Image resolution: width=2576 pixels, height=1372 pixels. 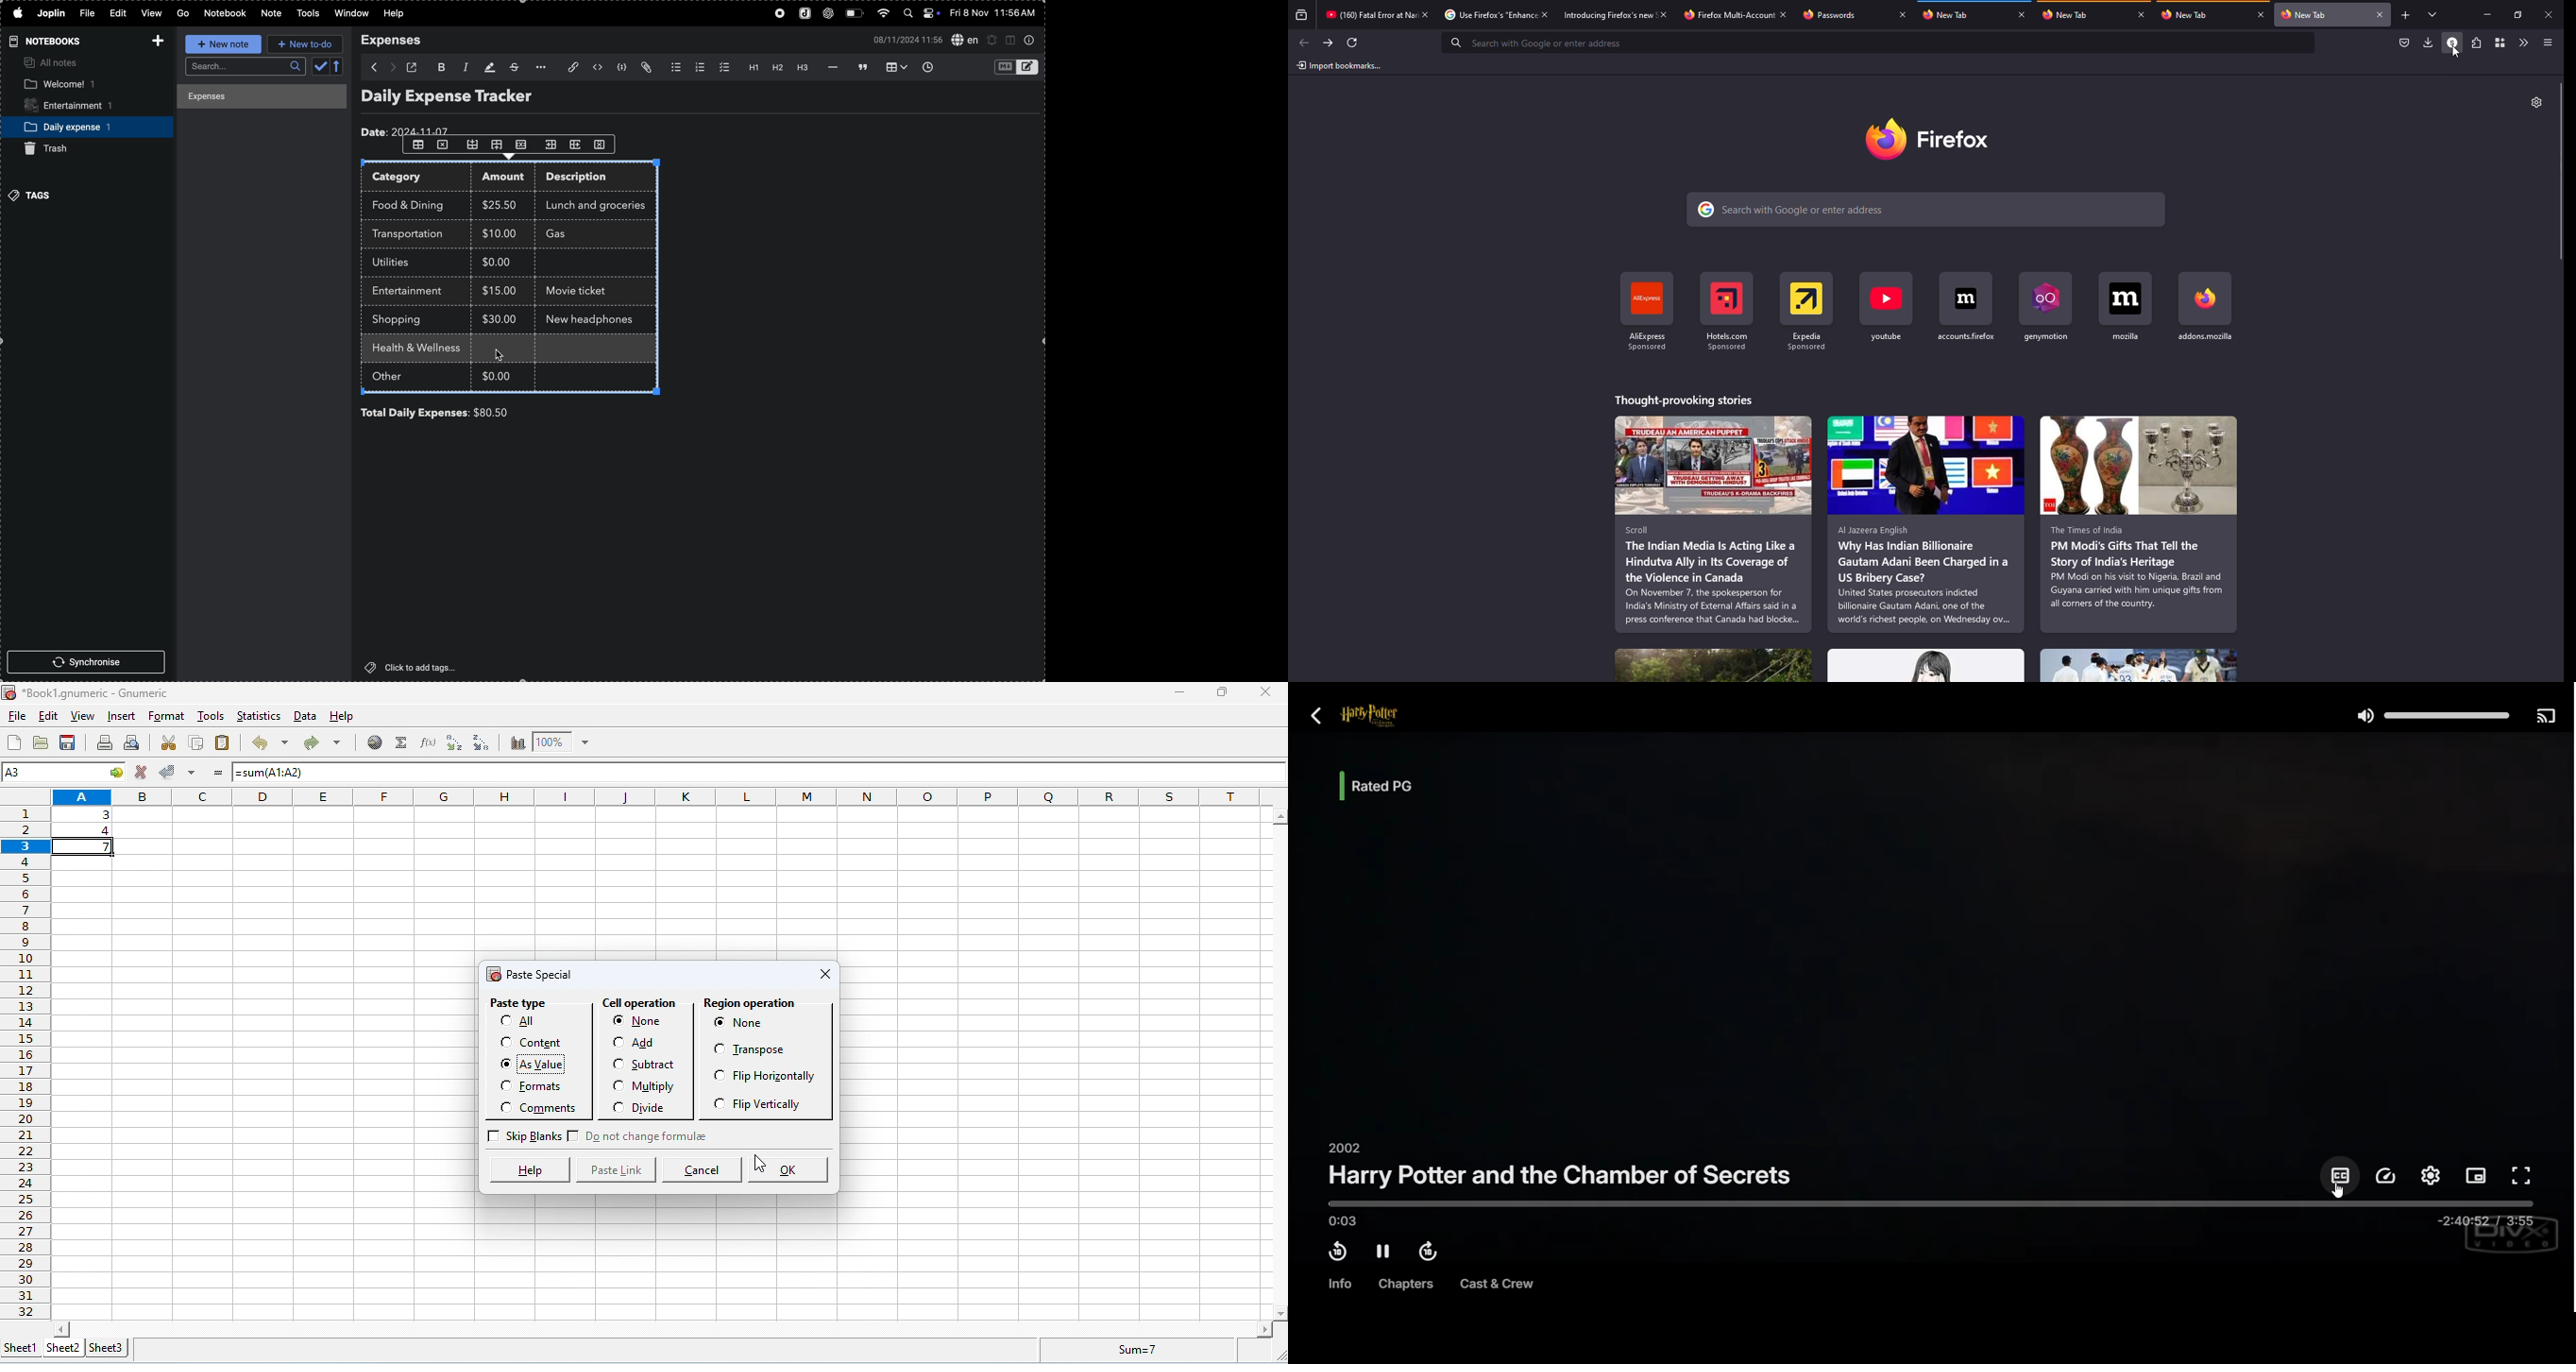 I want to click on welcome notebook, so click(x=77, y=85).